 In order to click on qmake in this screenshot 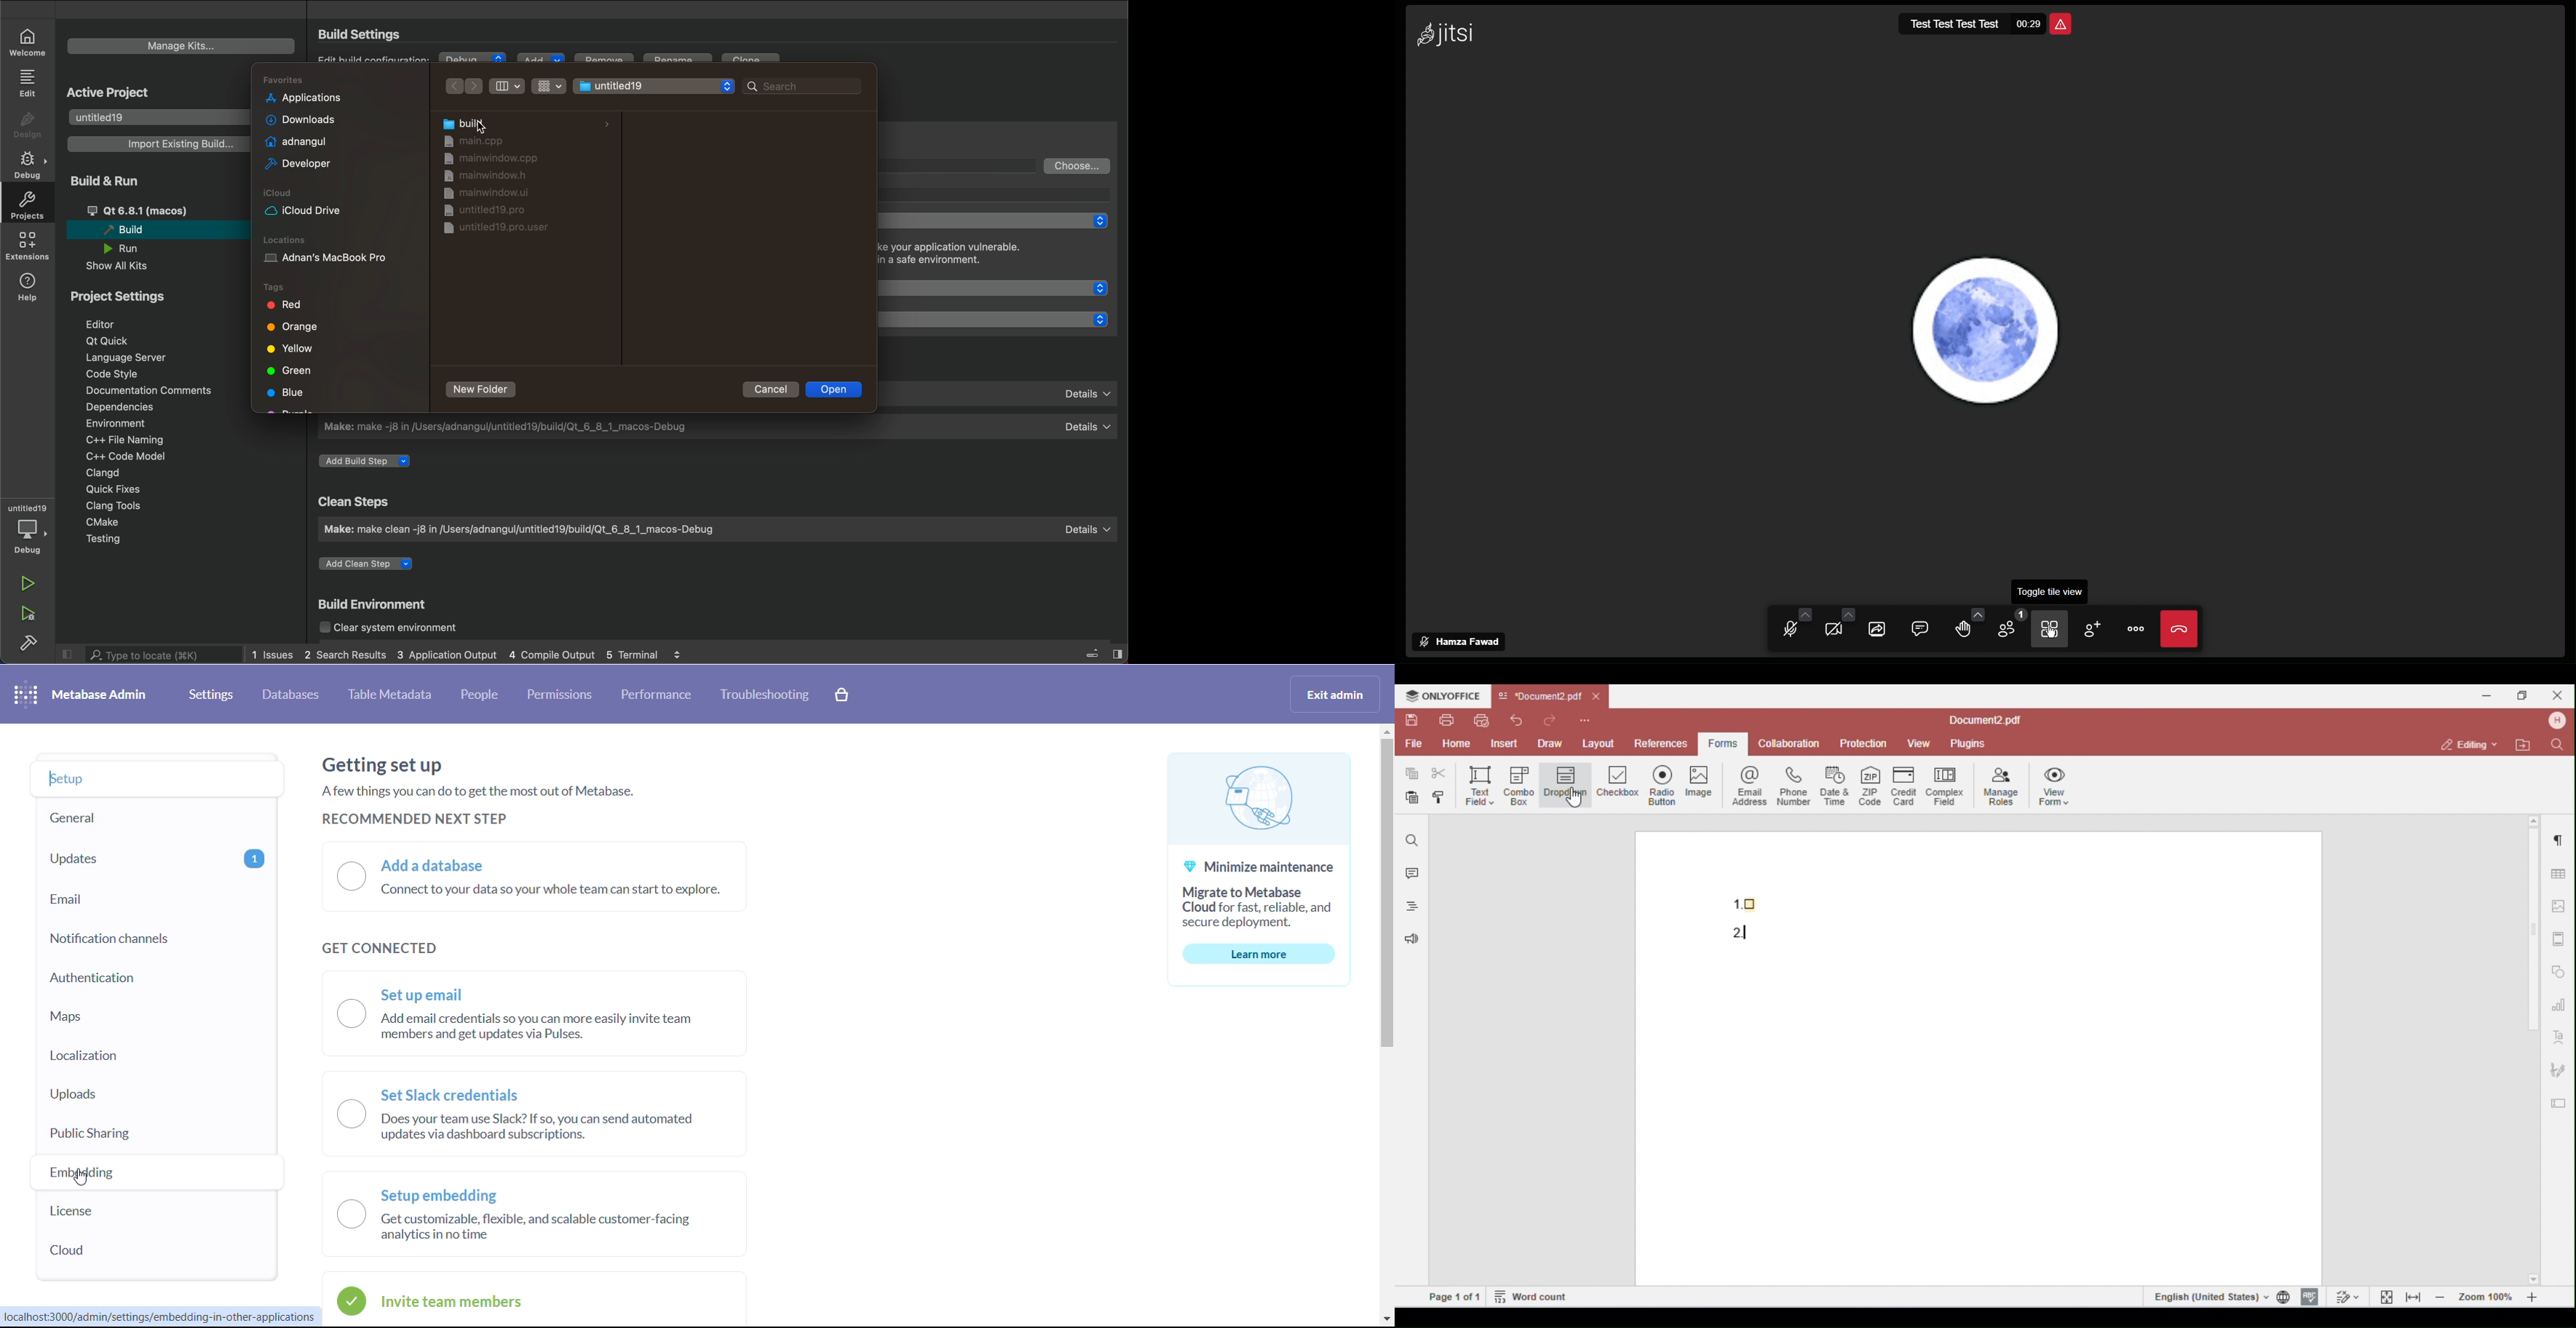, I will do `click(1003, 392)`.